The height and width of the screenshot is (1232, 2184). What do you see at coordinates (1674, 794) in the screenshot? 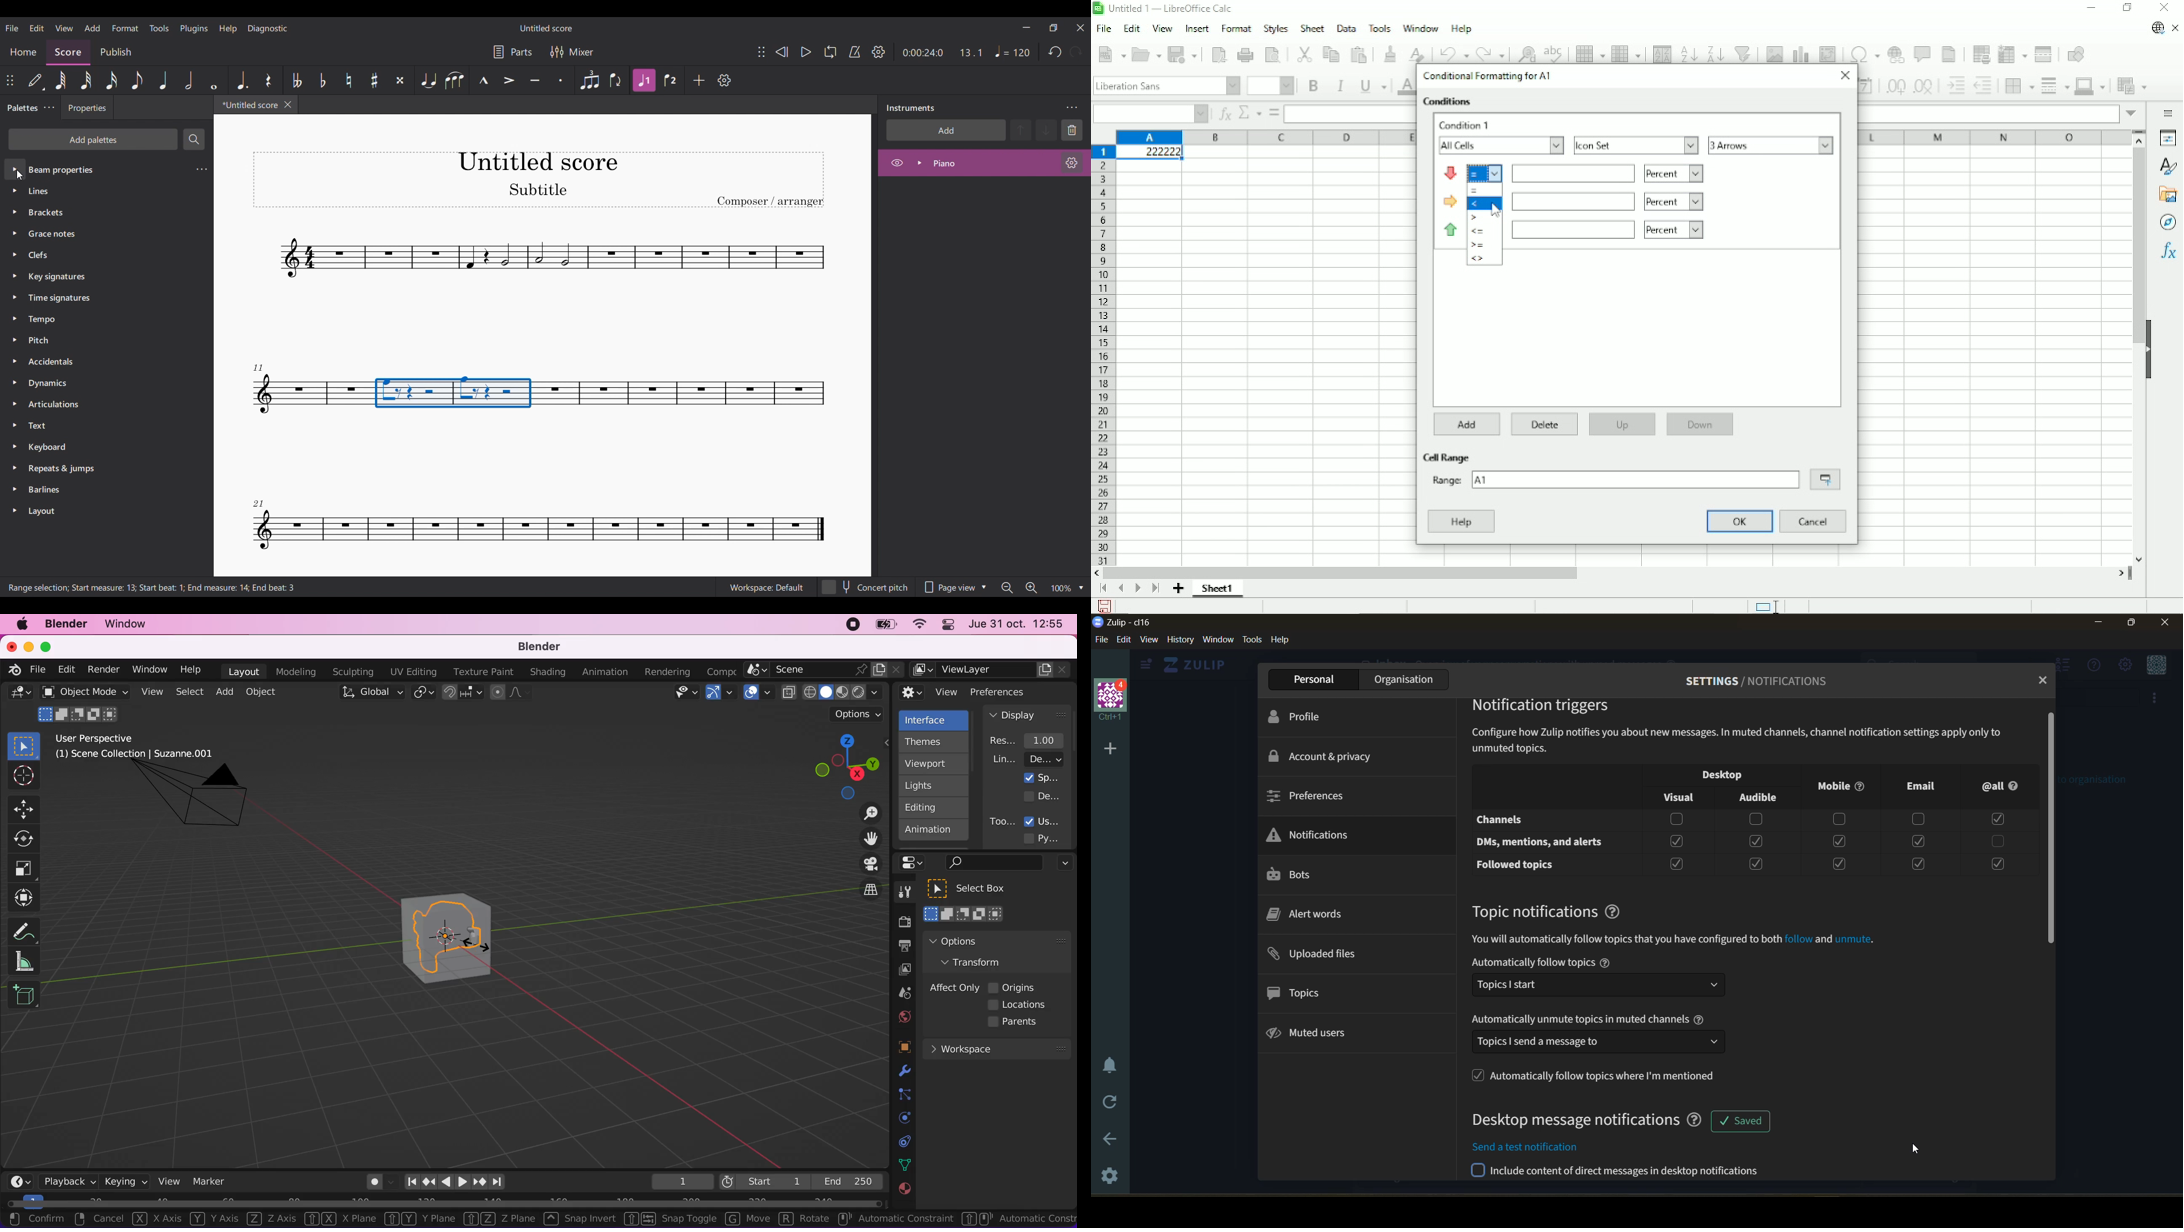
I see `Visual` at bounding box center [1674, 794].